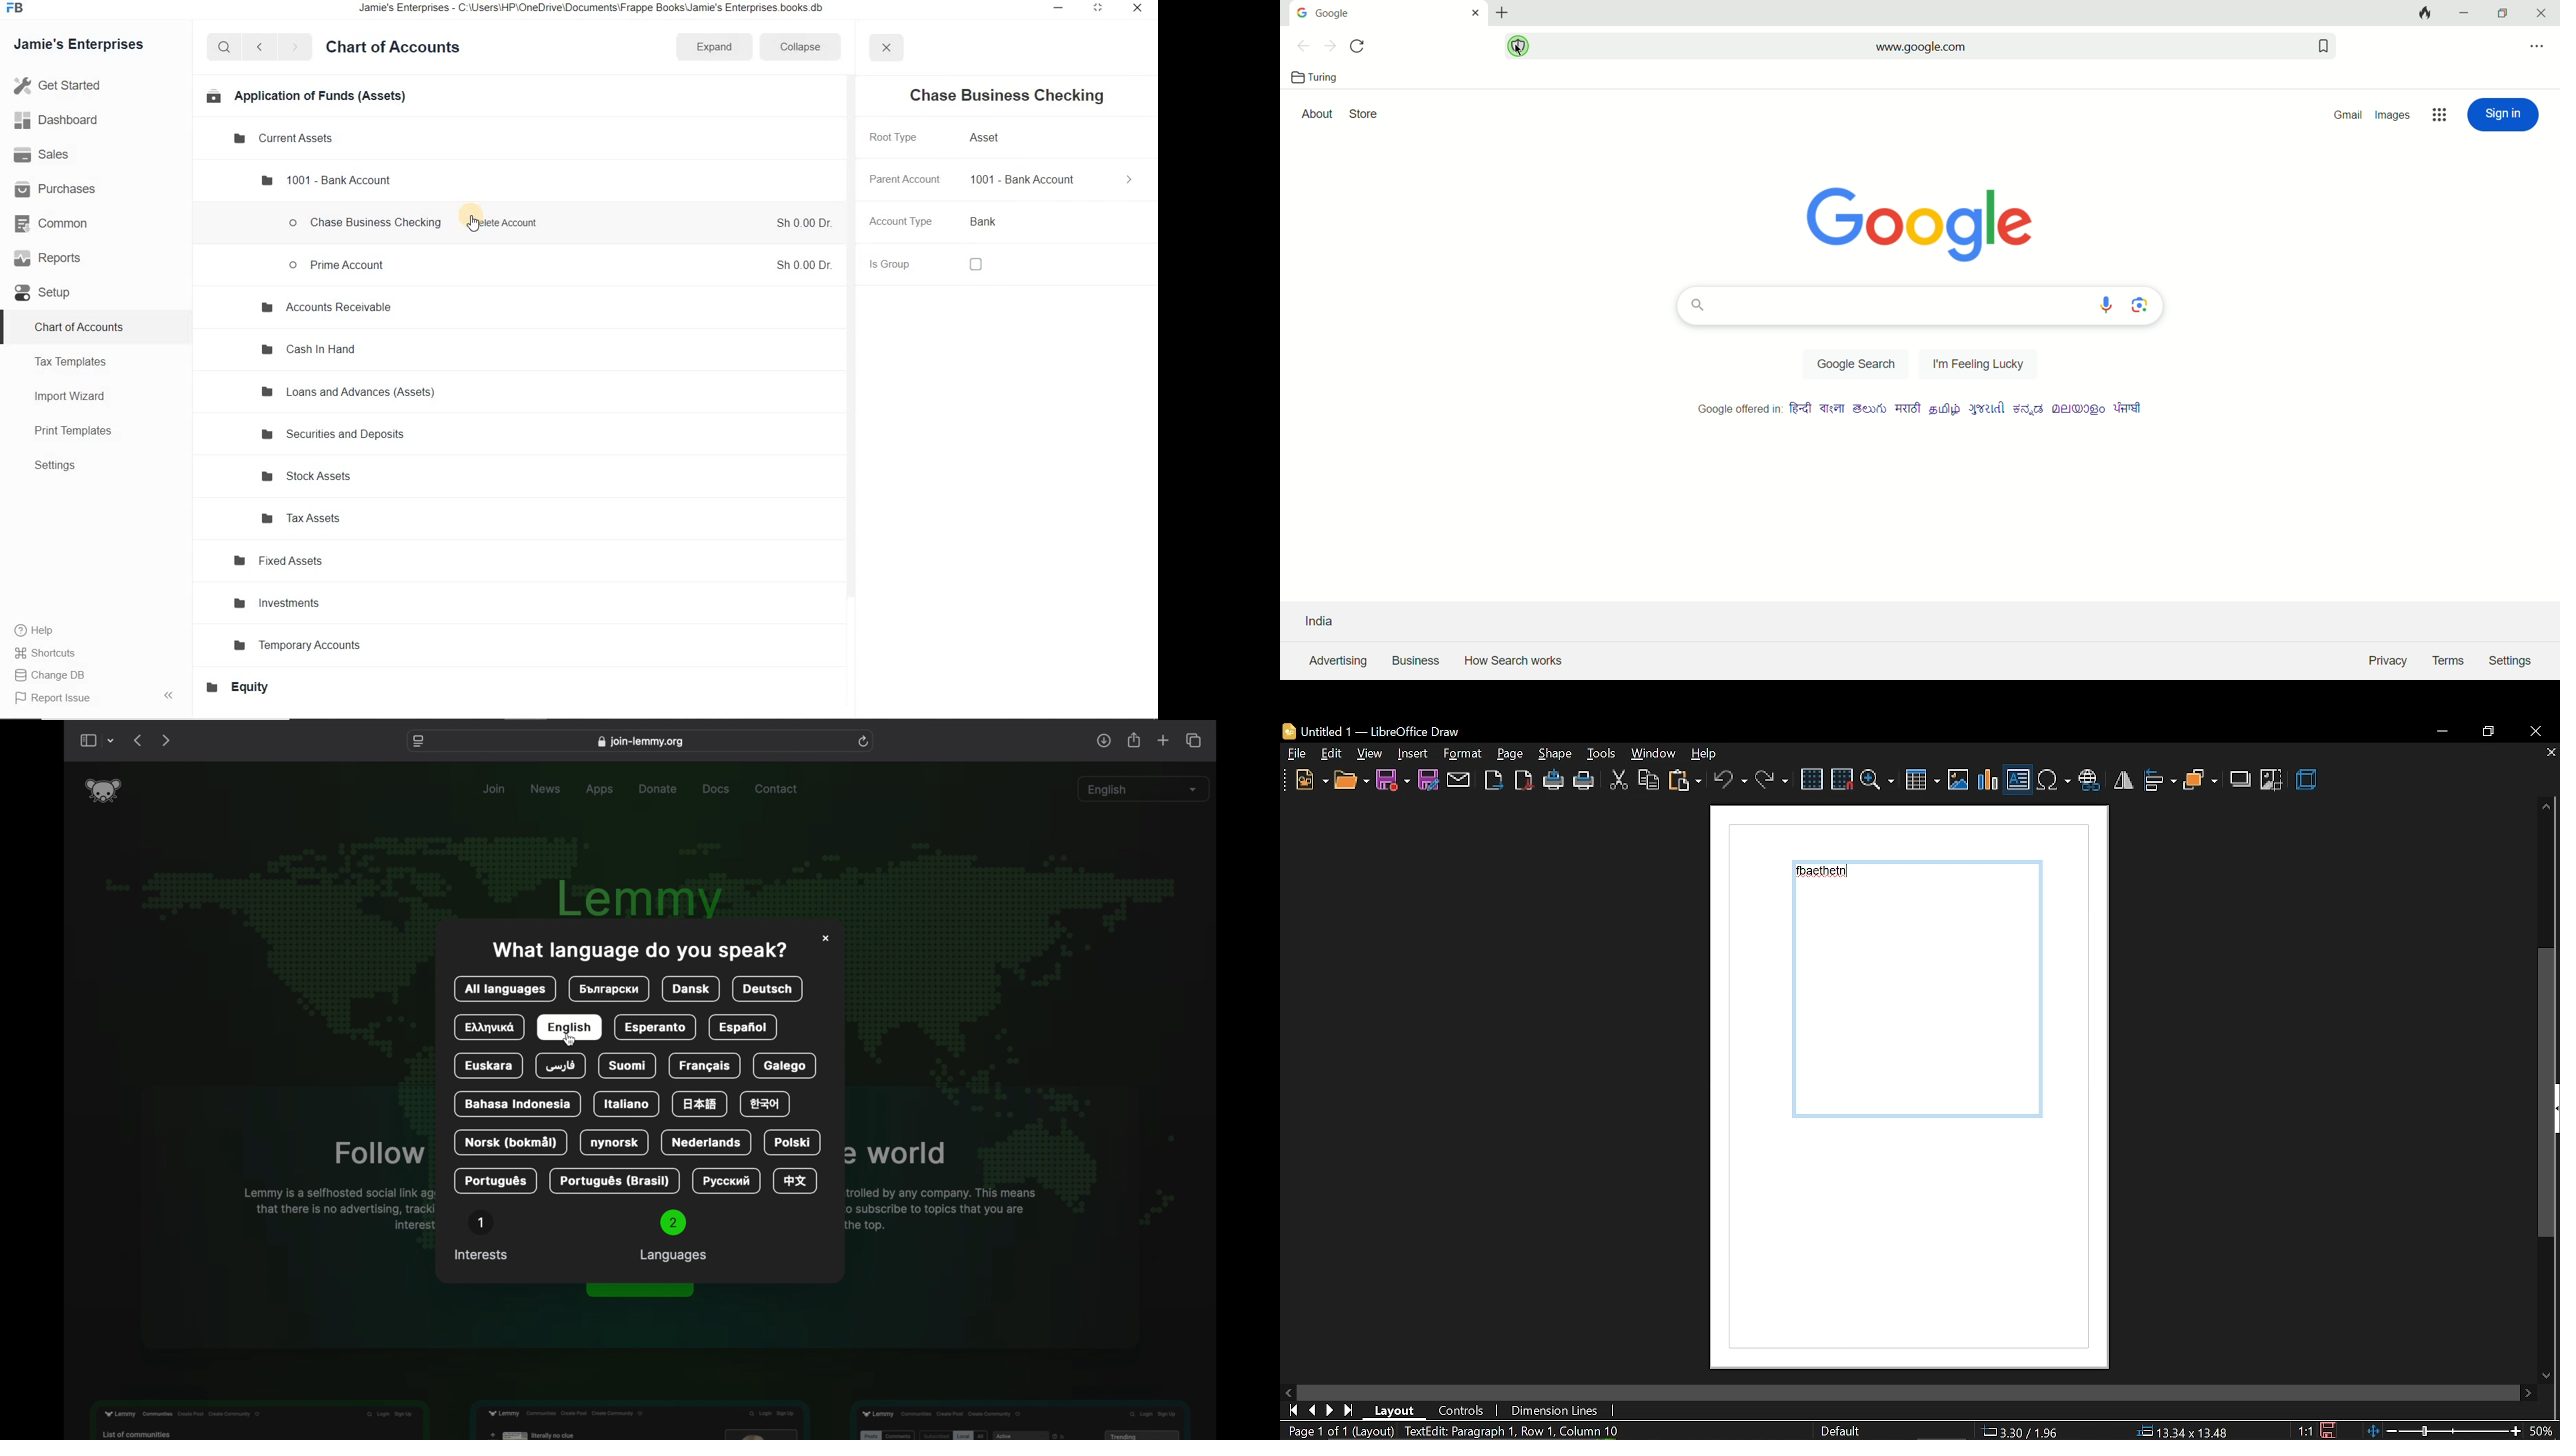 The width and height of the screenshot is (2576, 1456). I want to click on close, so click(887, 49).